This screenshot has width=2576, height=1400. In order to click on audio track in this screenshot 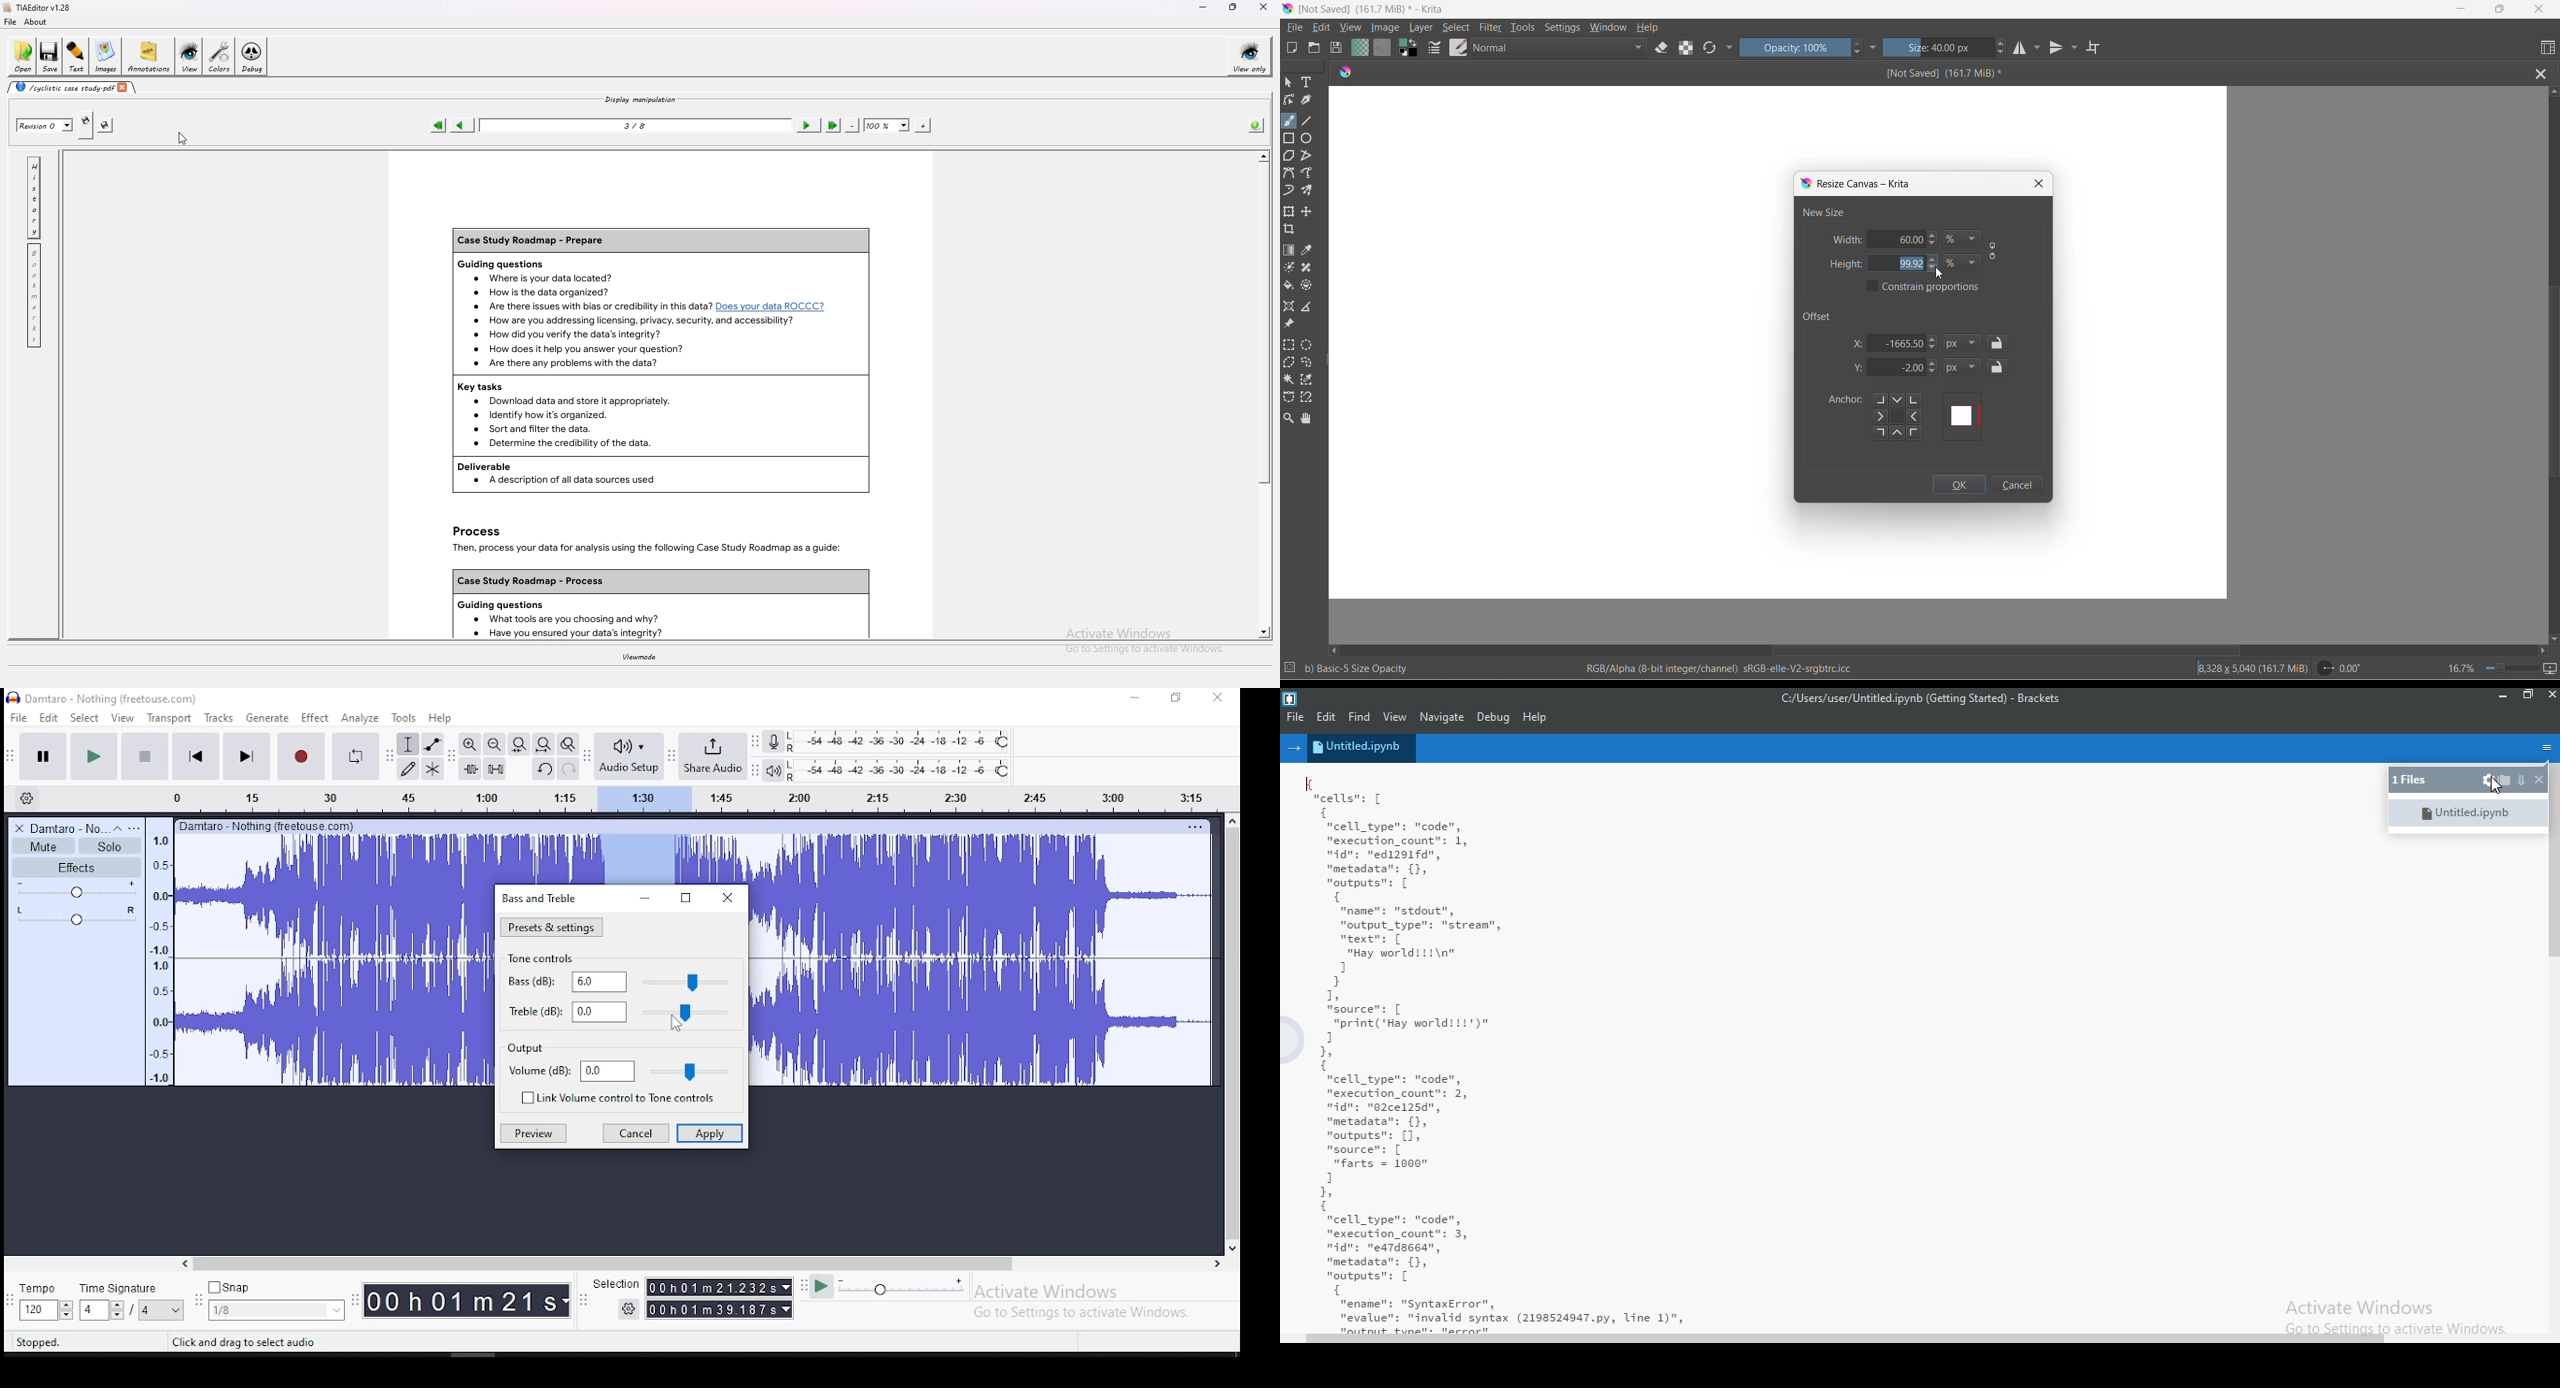, I will do `click(333, 1022)`.